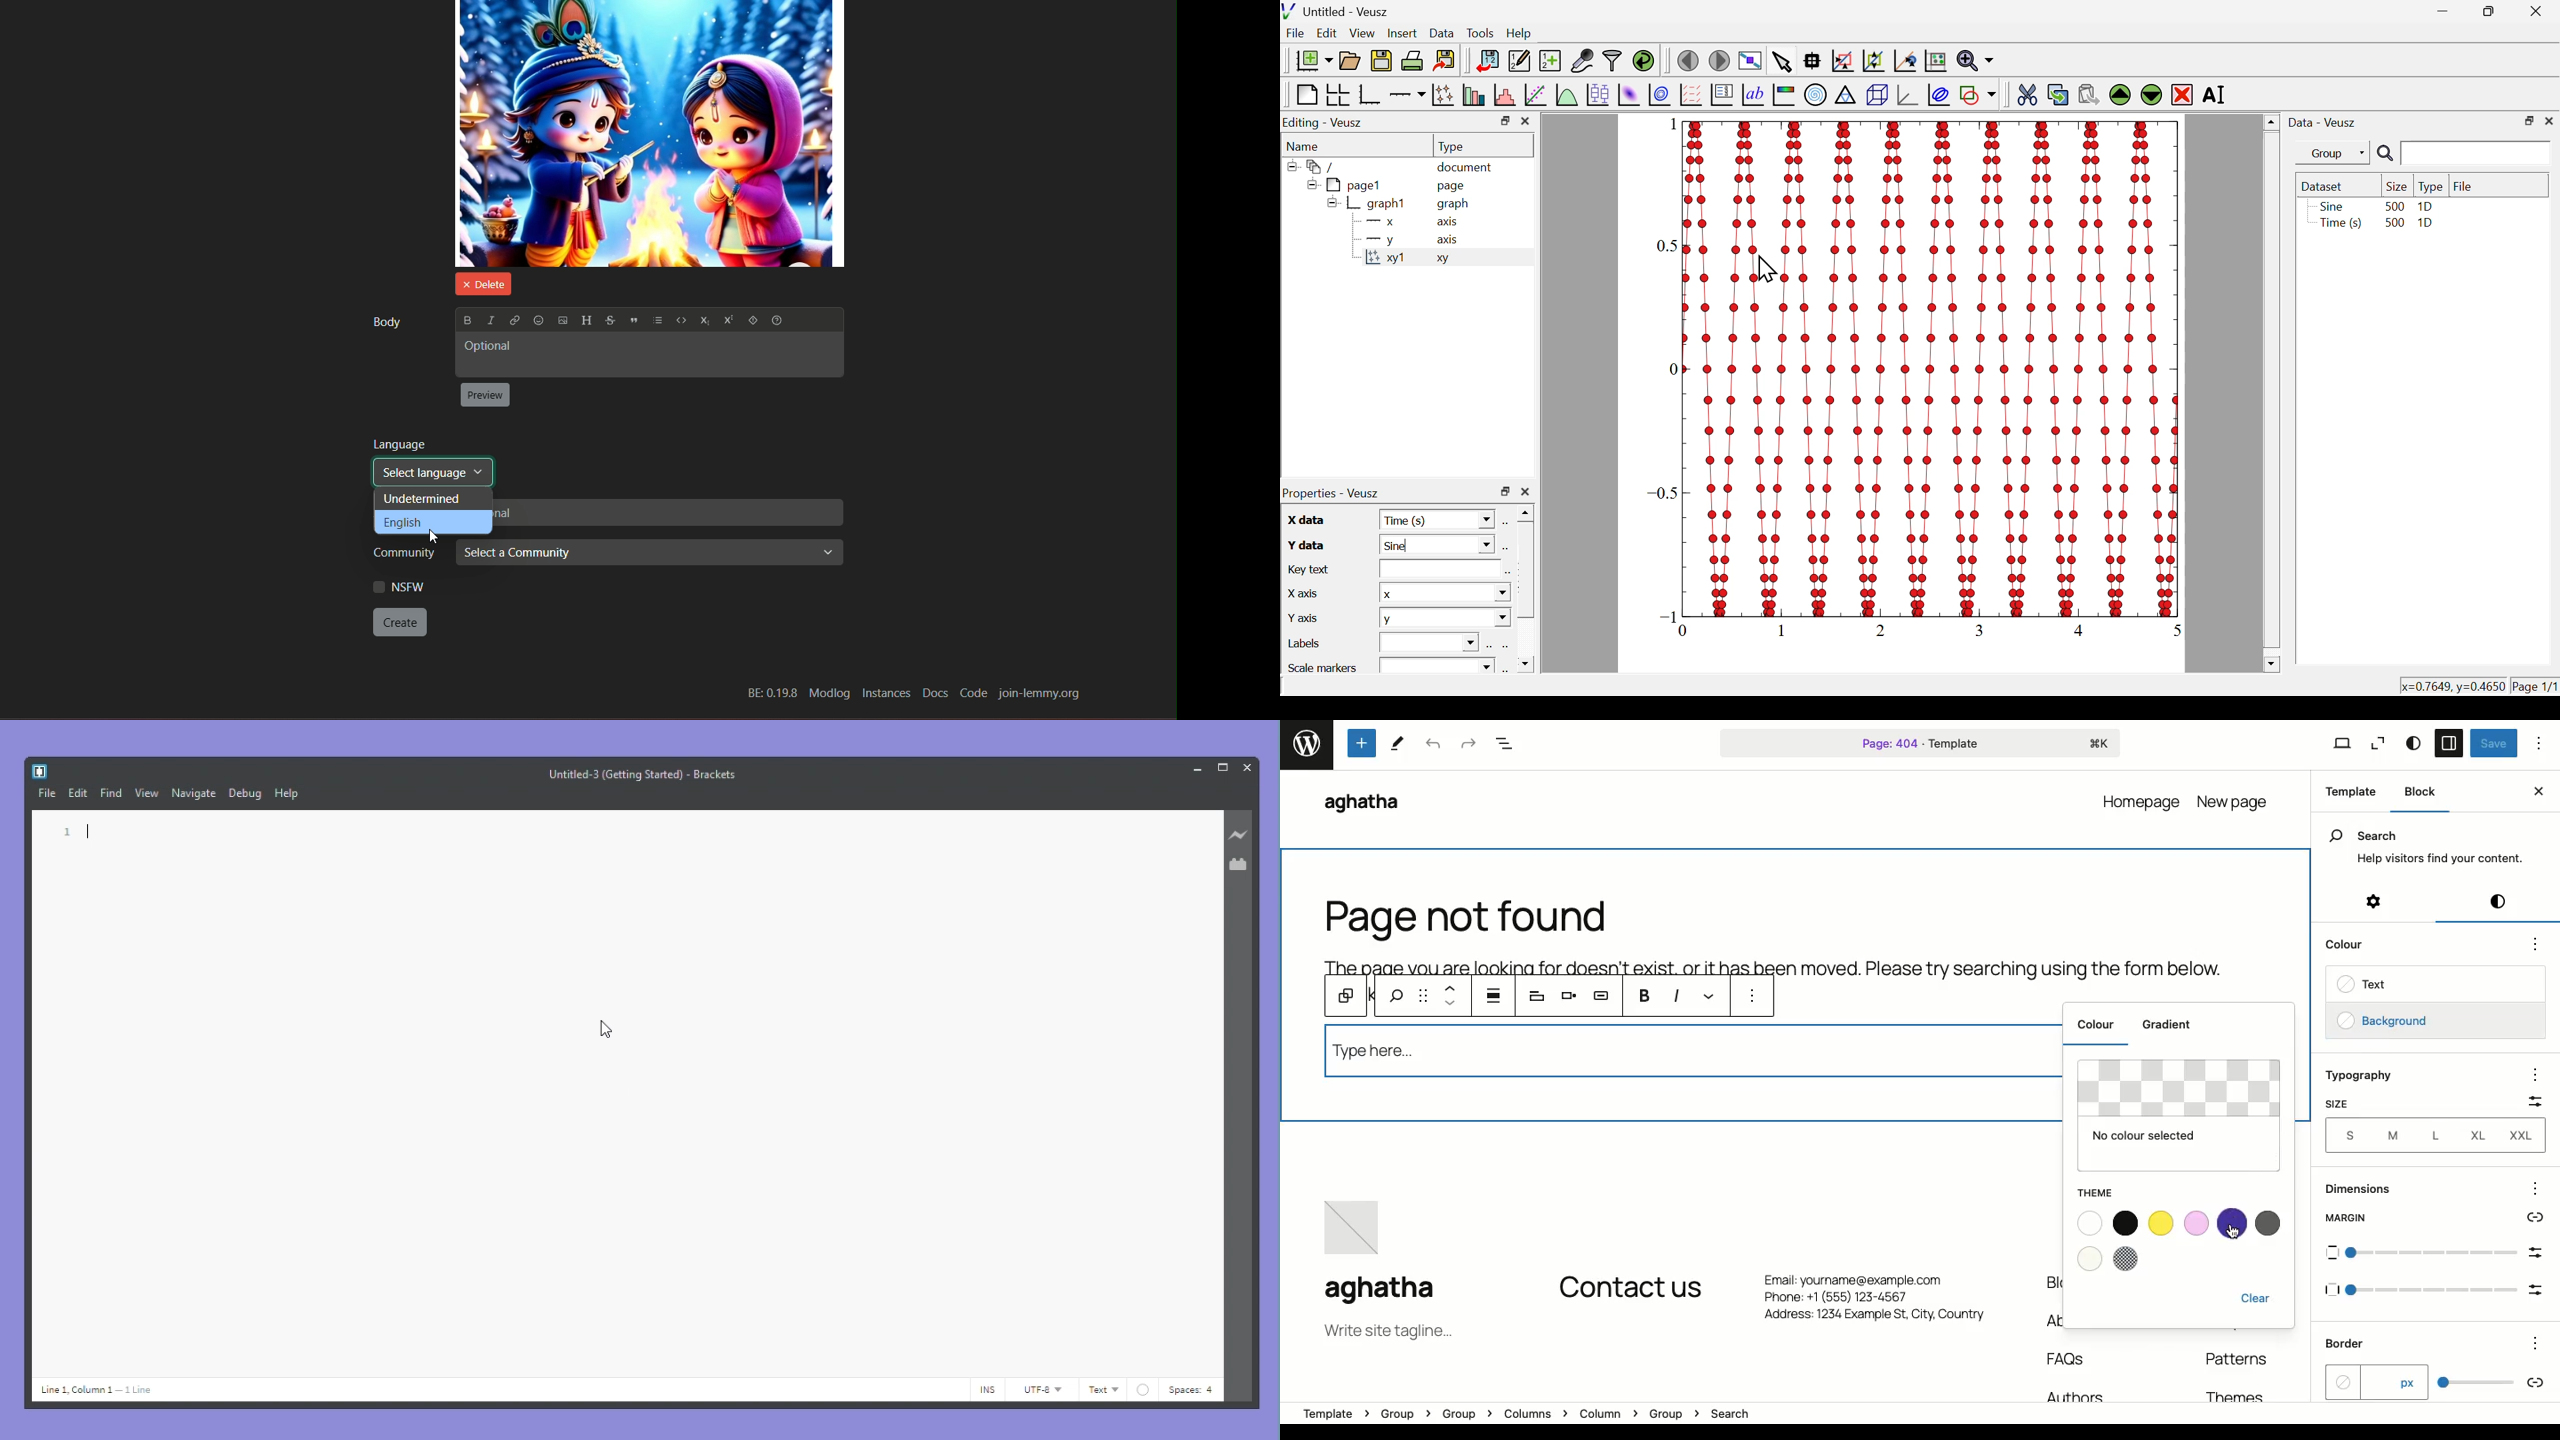 The width and height of the screenshot is (2576, 1456). I want to click on 500, so click(2394, 205).